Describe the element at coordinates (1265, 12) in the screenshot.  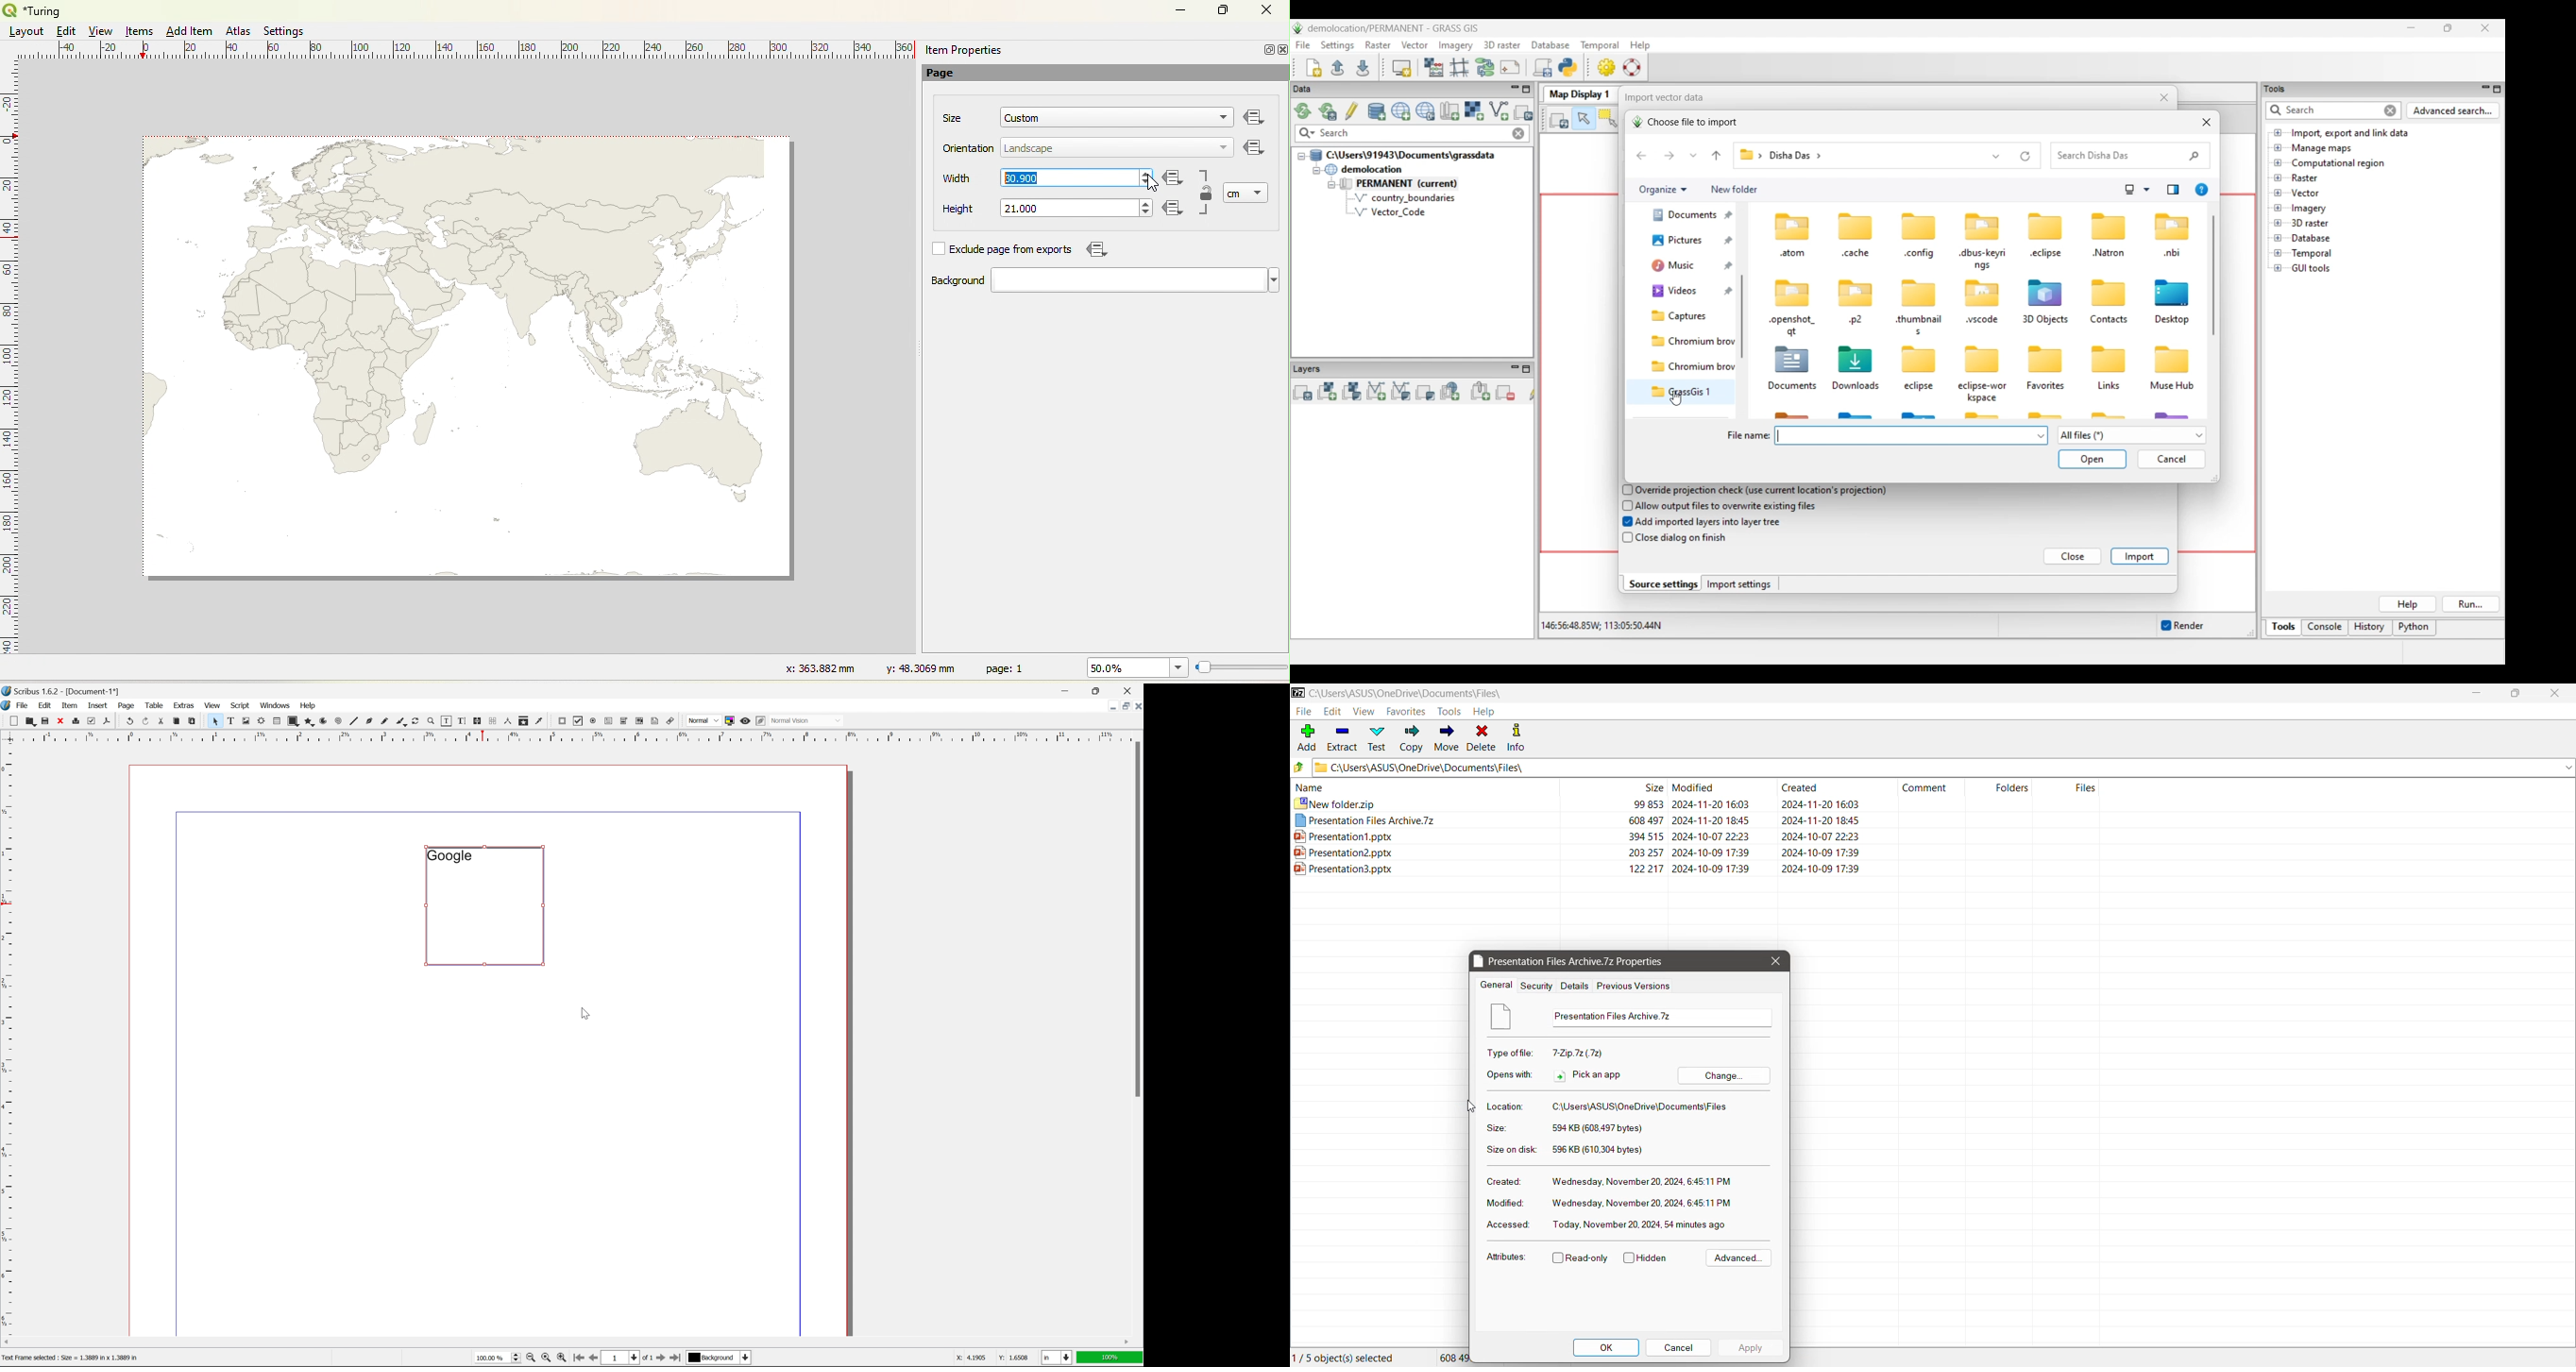
I see `Close` at that location.